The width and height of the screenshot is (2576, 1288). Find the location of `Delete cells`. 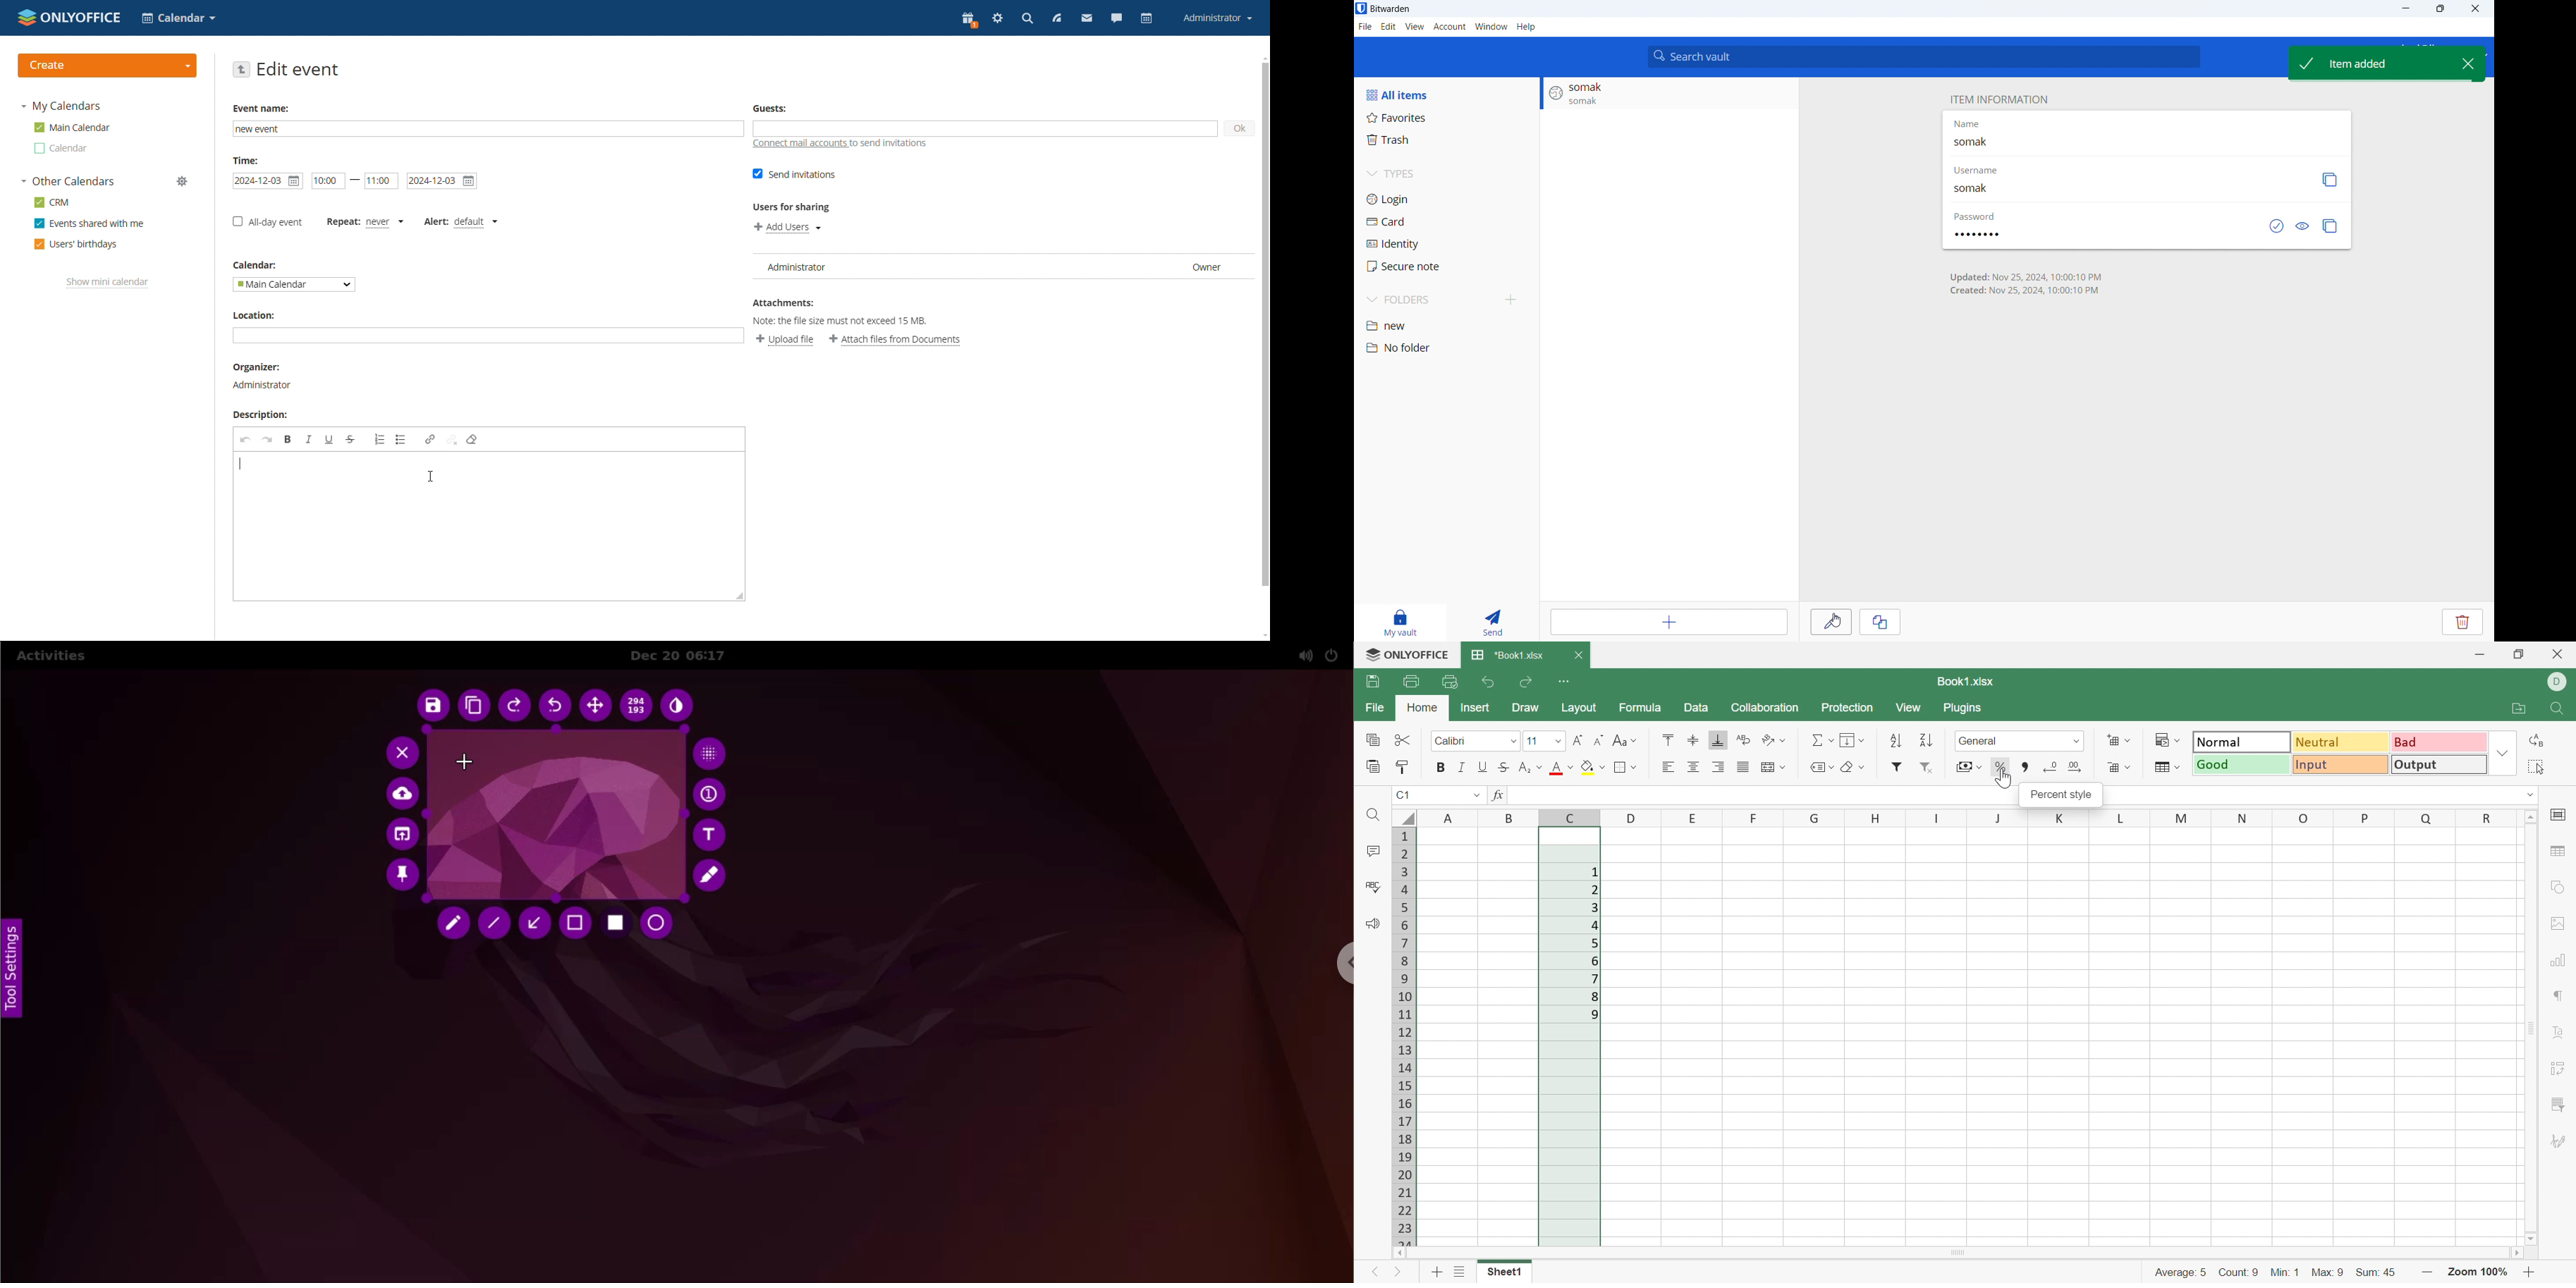

Delete cells is located at coordinates (2119, 768).